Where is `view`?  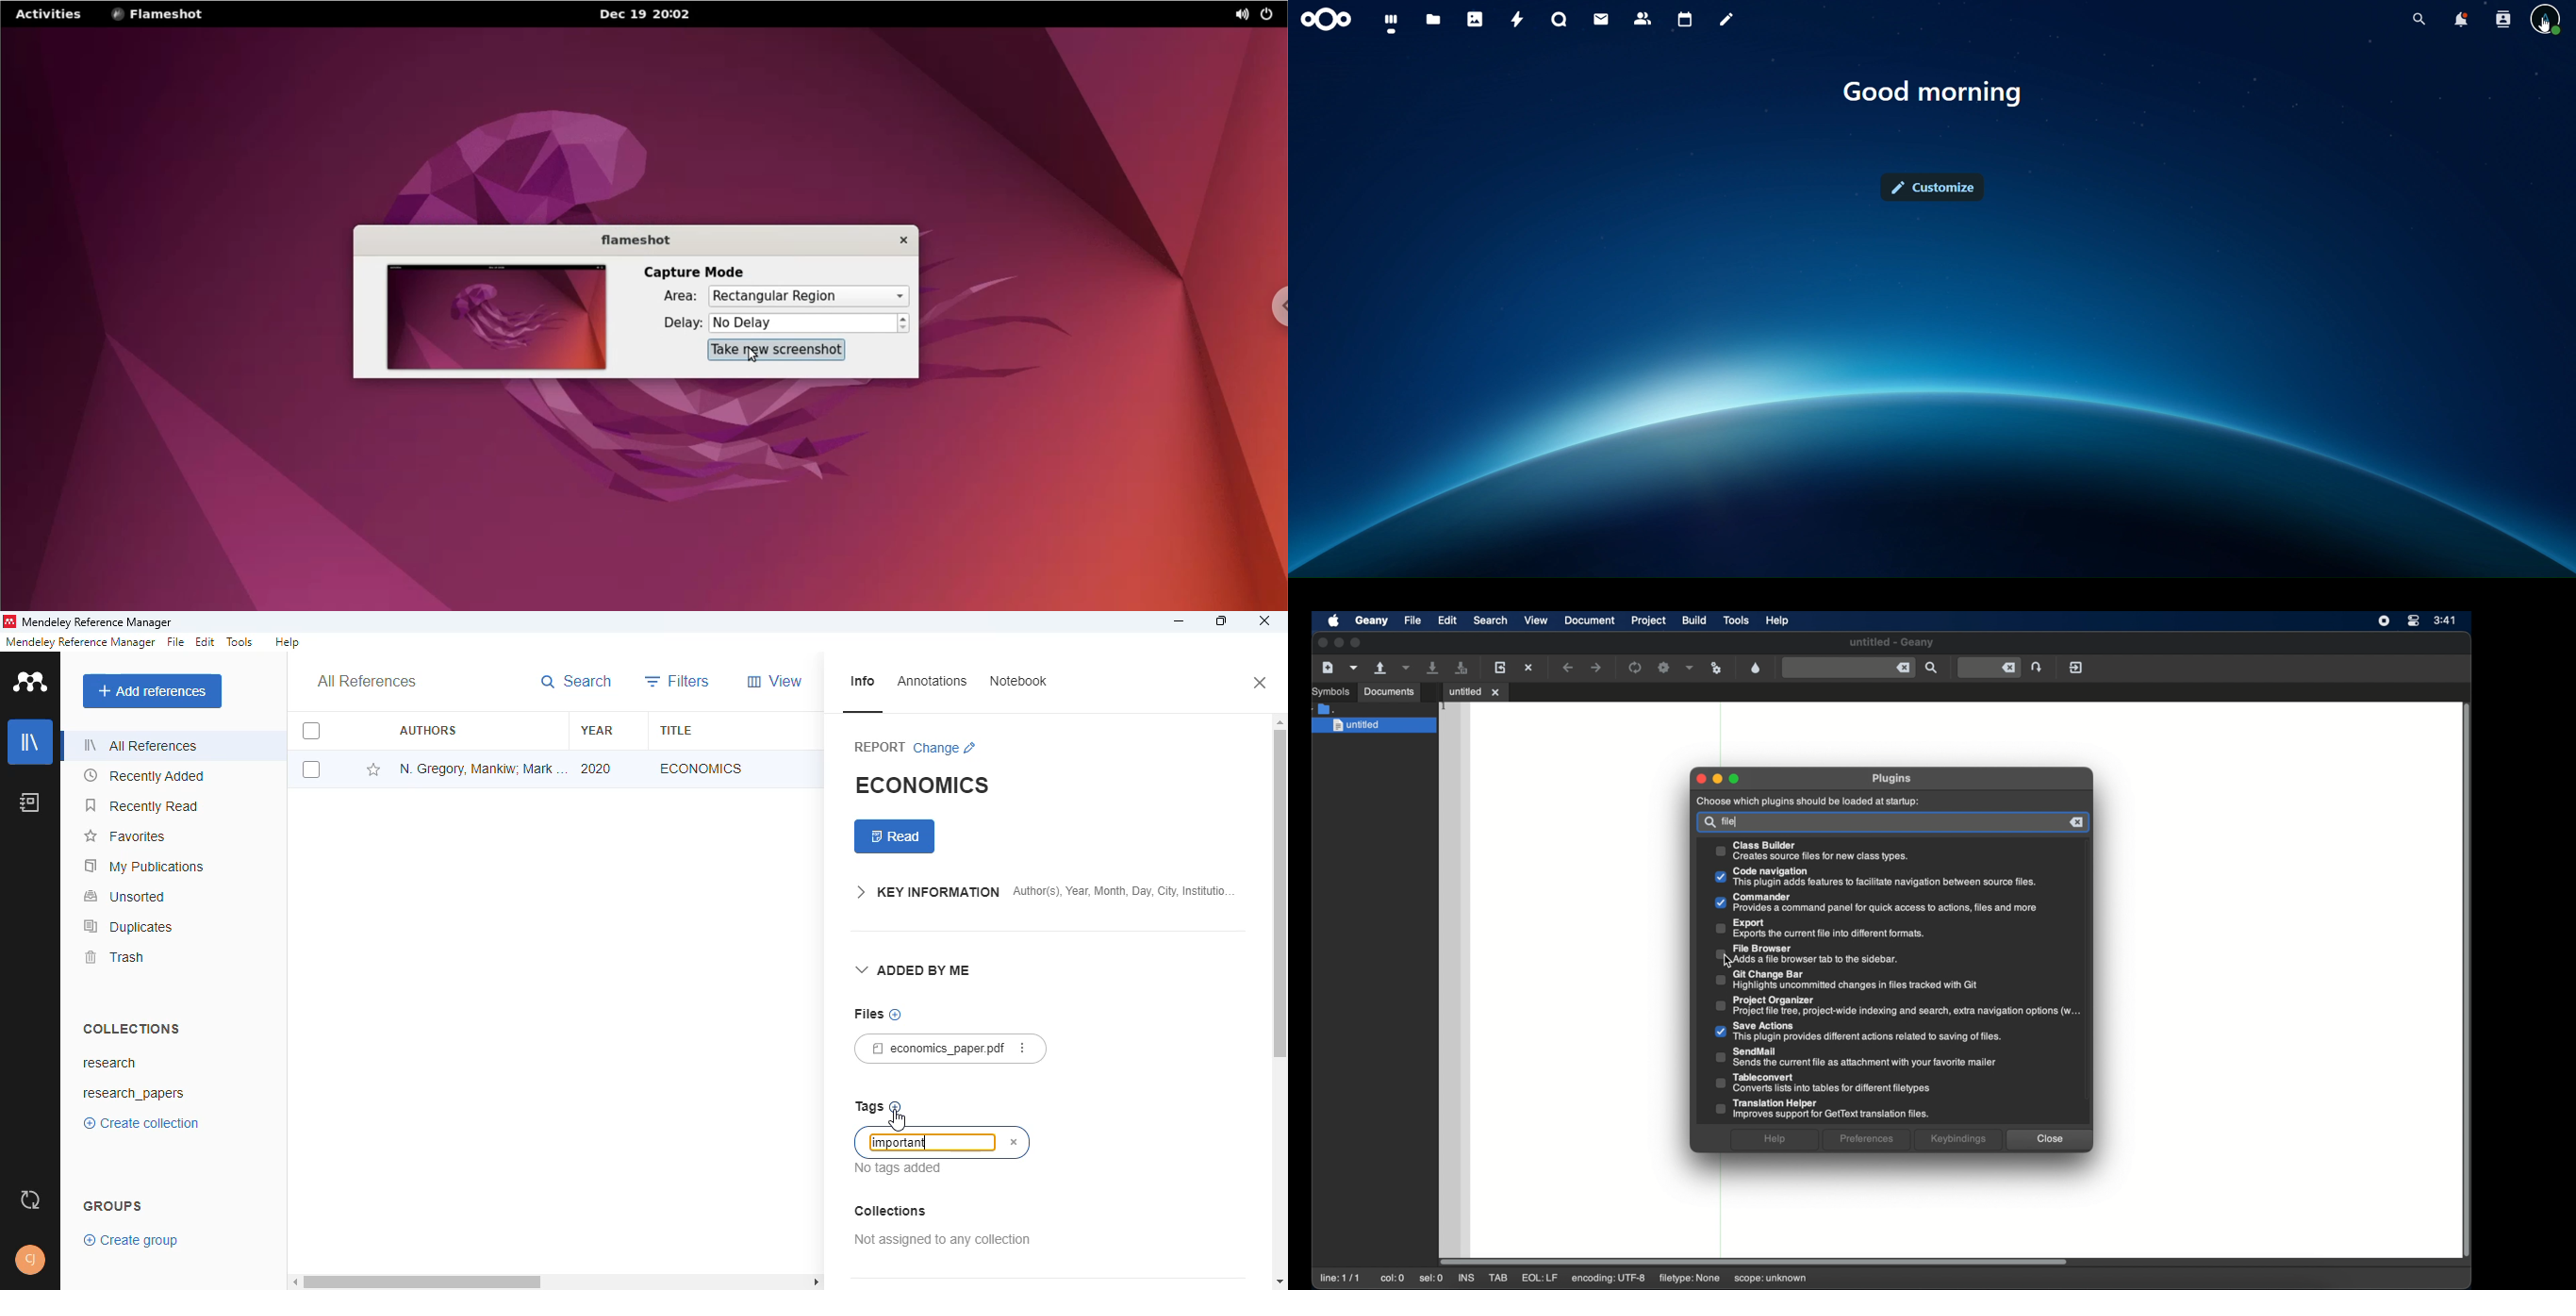 view is located at coordinates (774, 681).